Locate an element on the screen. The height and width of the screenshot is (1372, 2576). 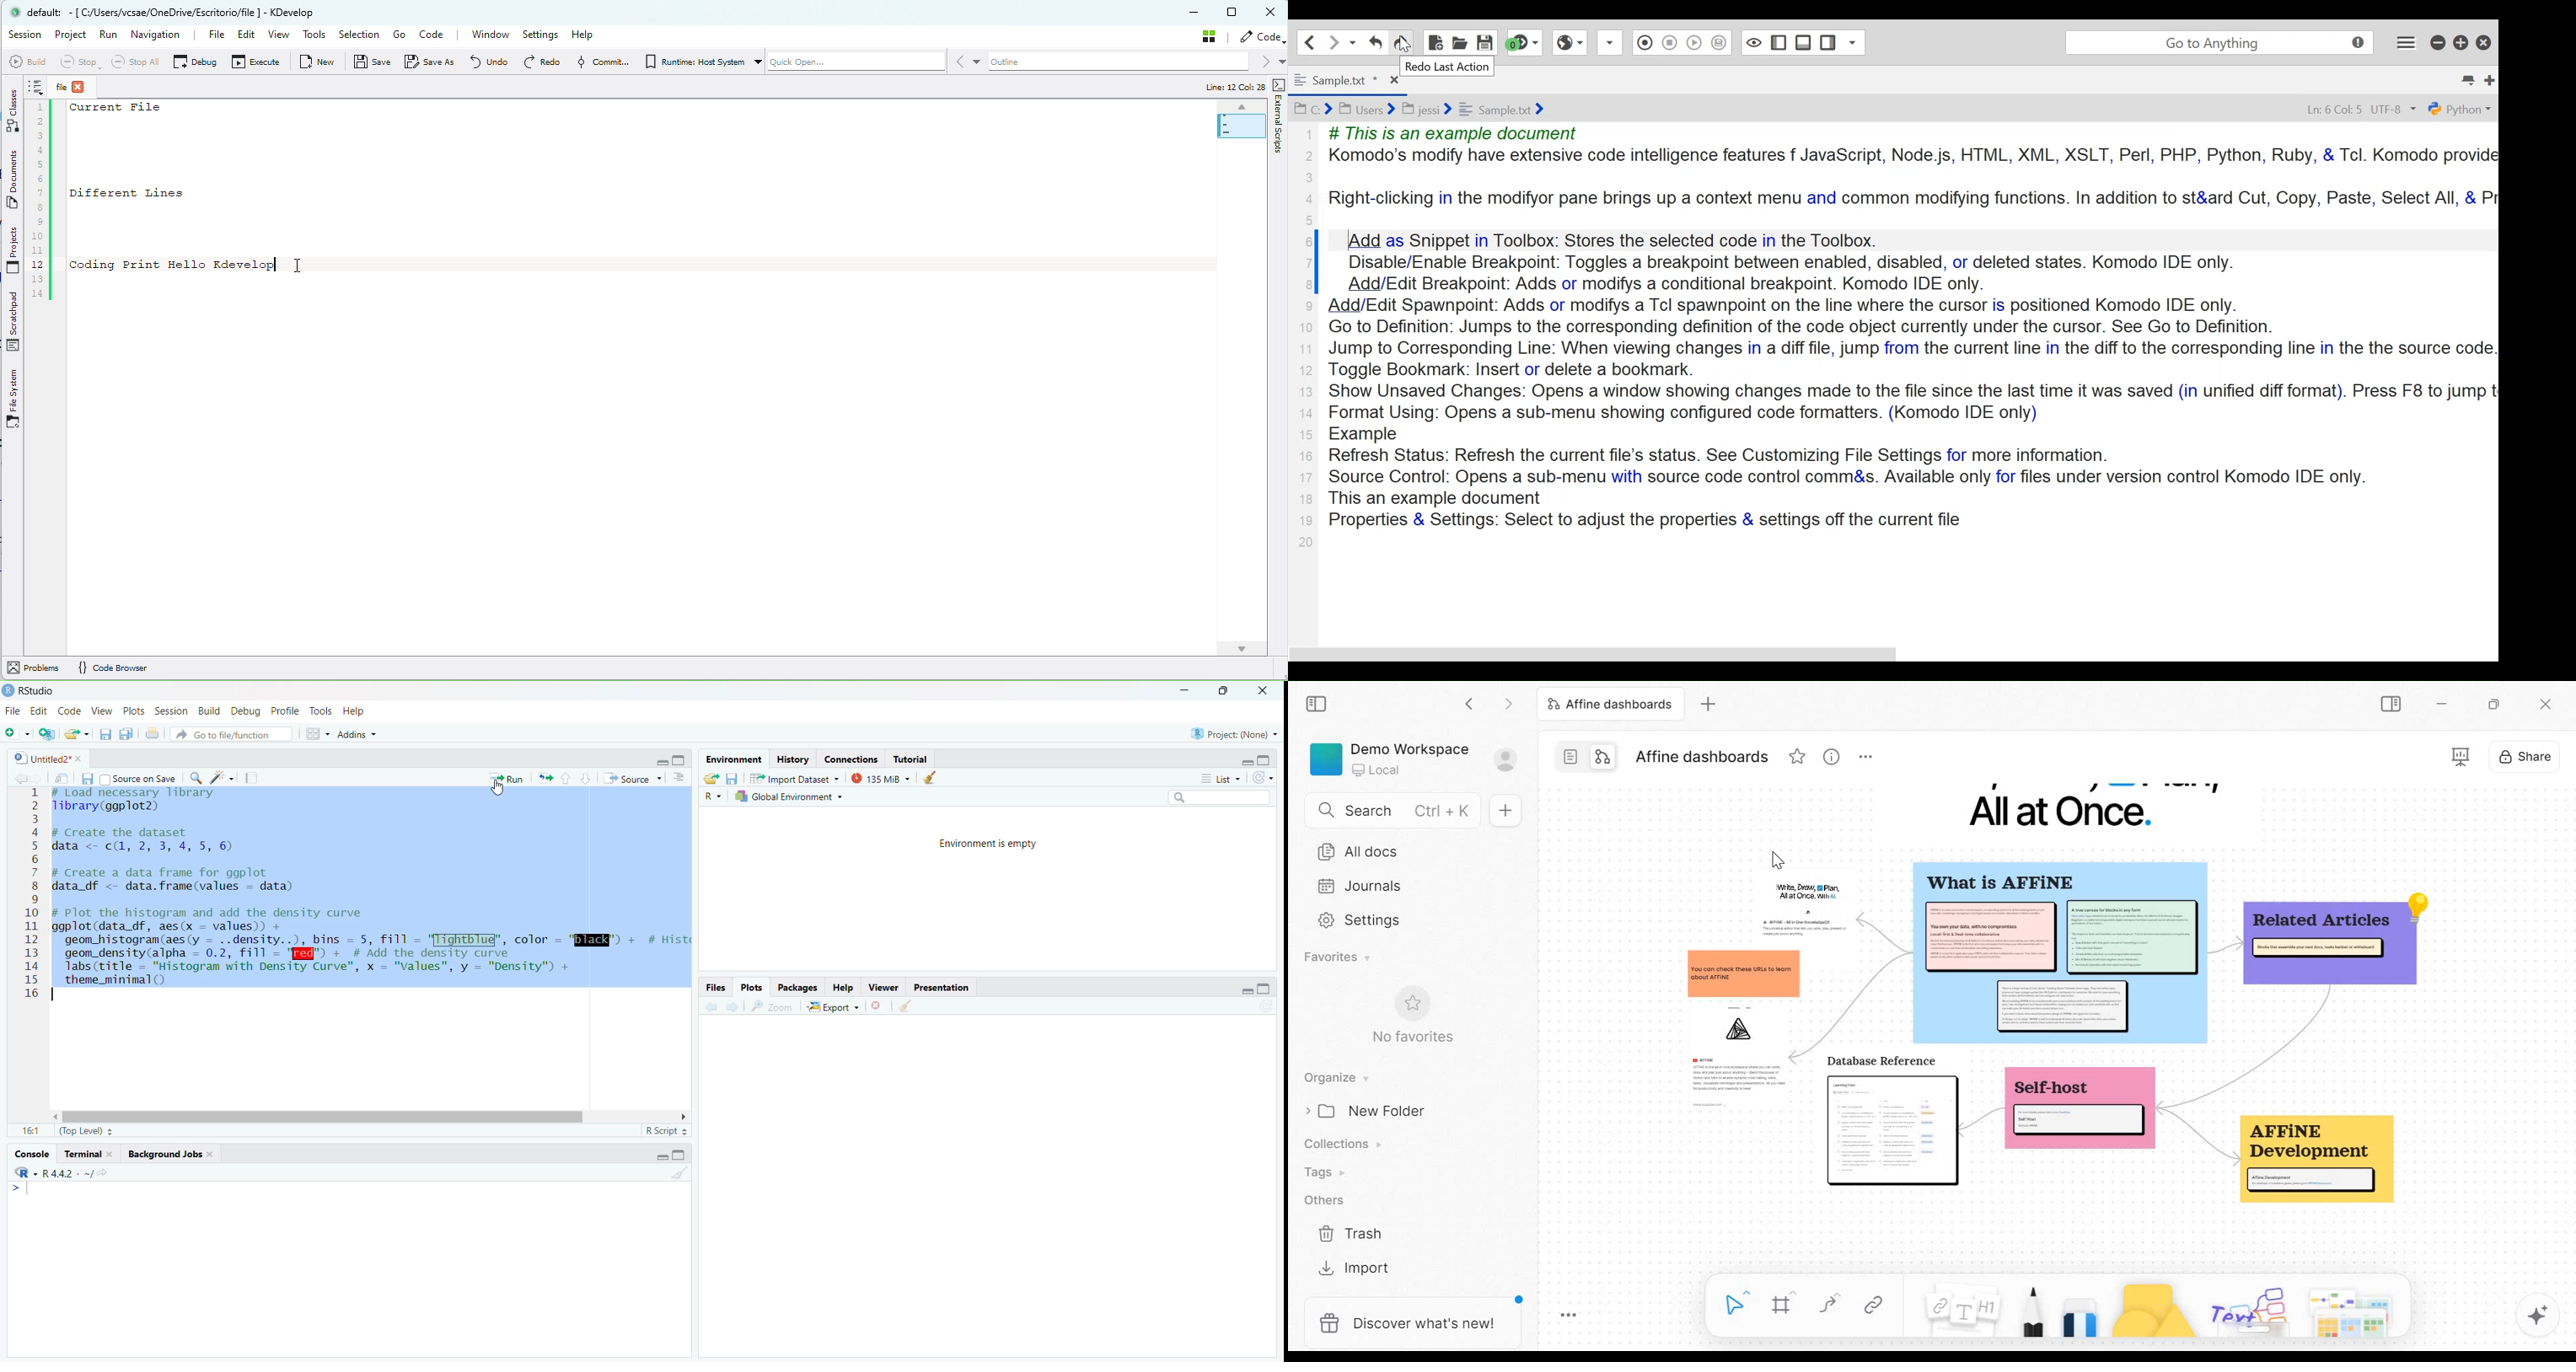
clear all plots is located at coordinates (907, 1006).